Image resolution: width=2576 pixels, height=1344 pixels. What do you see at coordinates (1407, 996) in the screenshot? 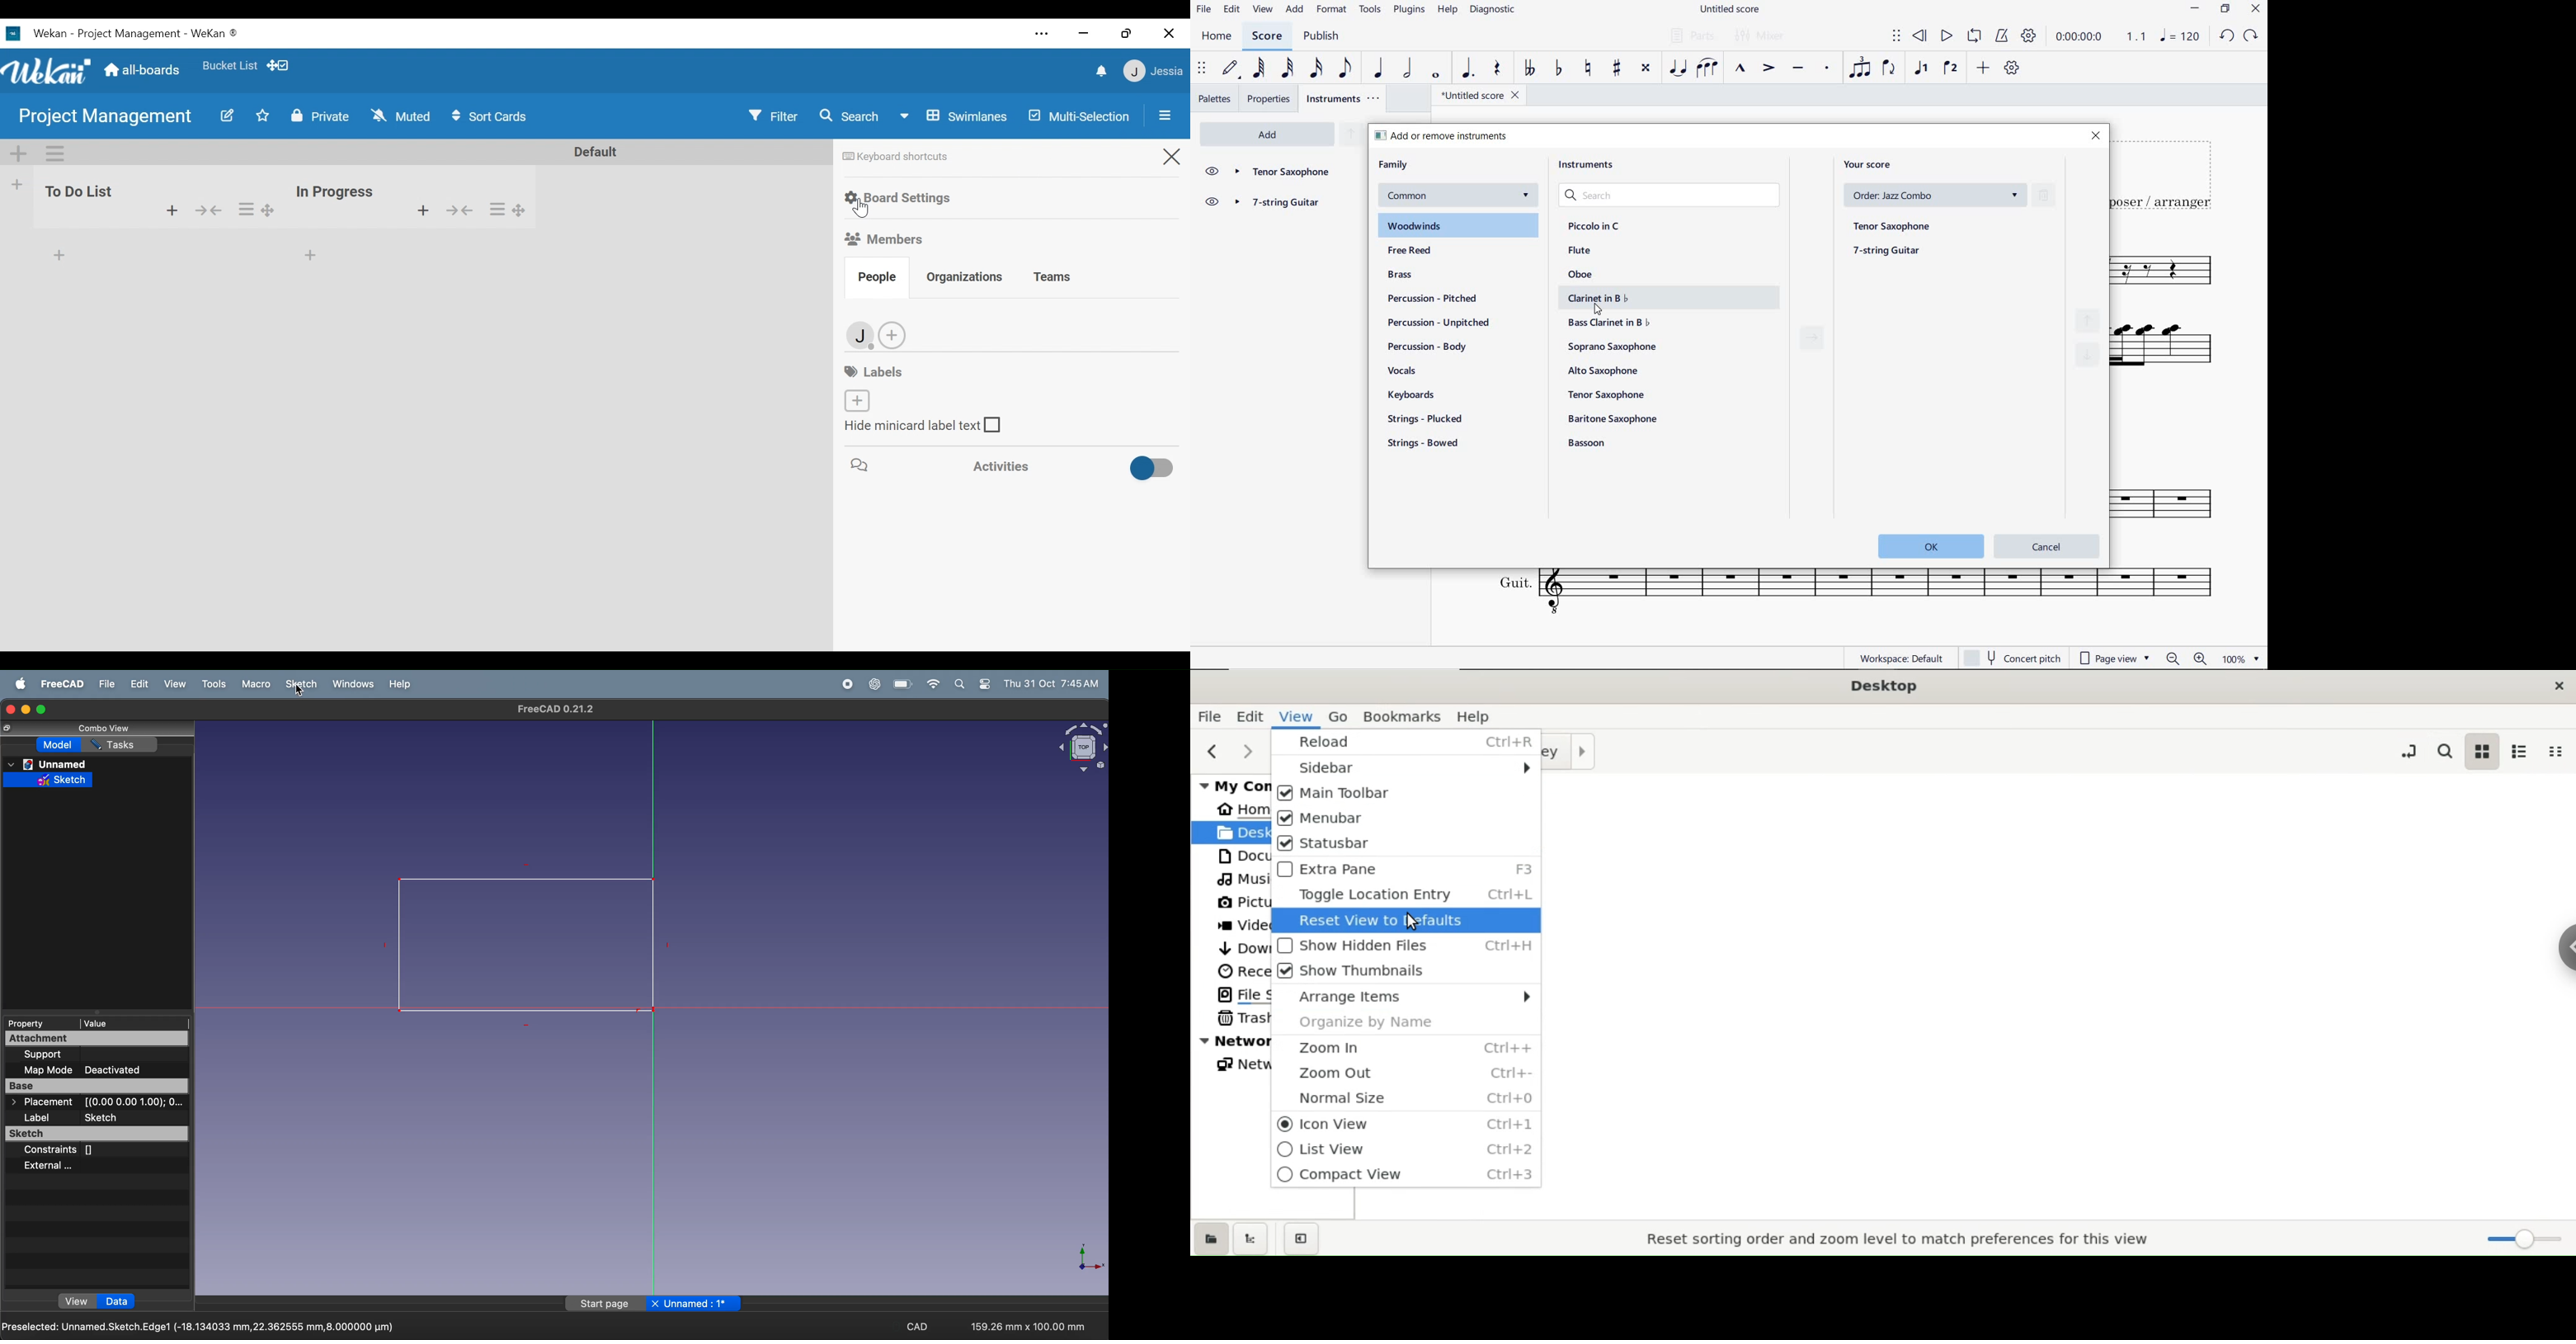
I see `arrange items` at bounding box center [1407, 996].